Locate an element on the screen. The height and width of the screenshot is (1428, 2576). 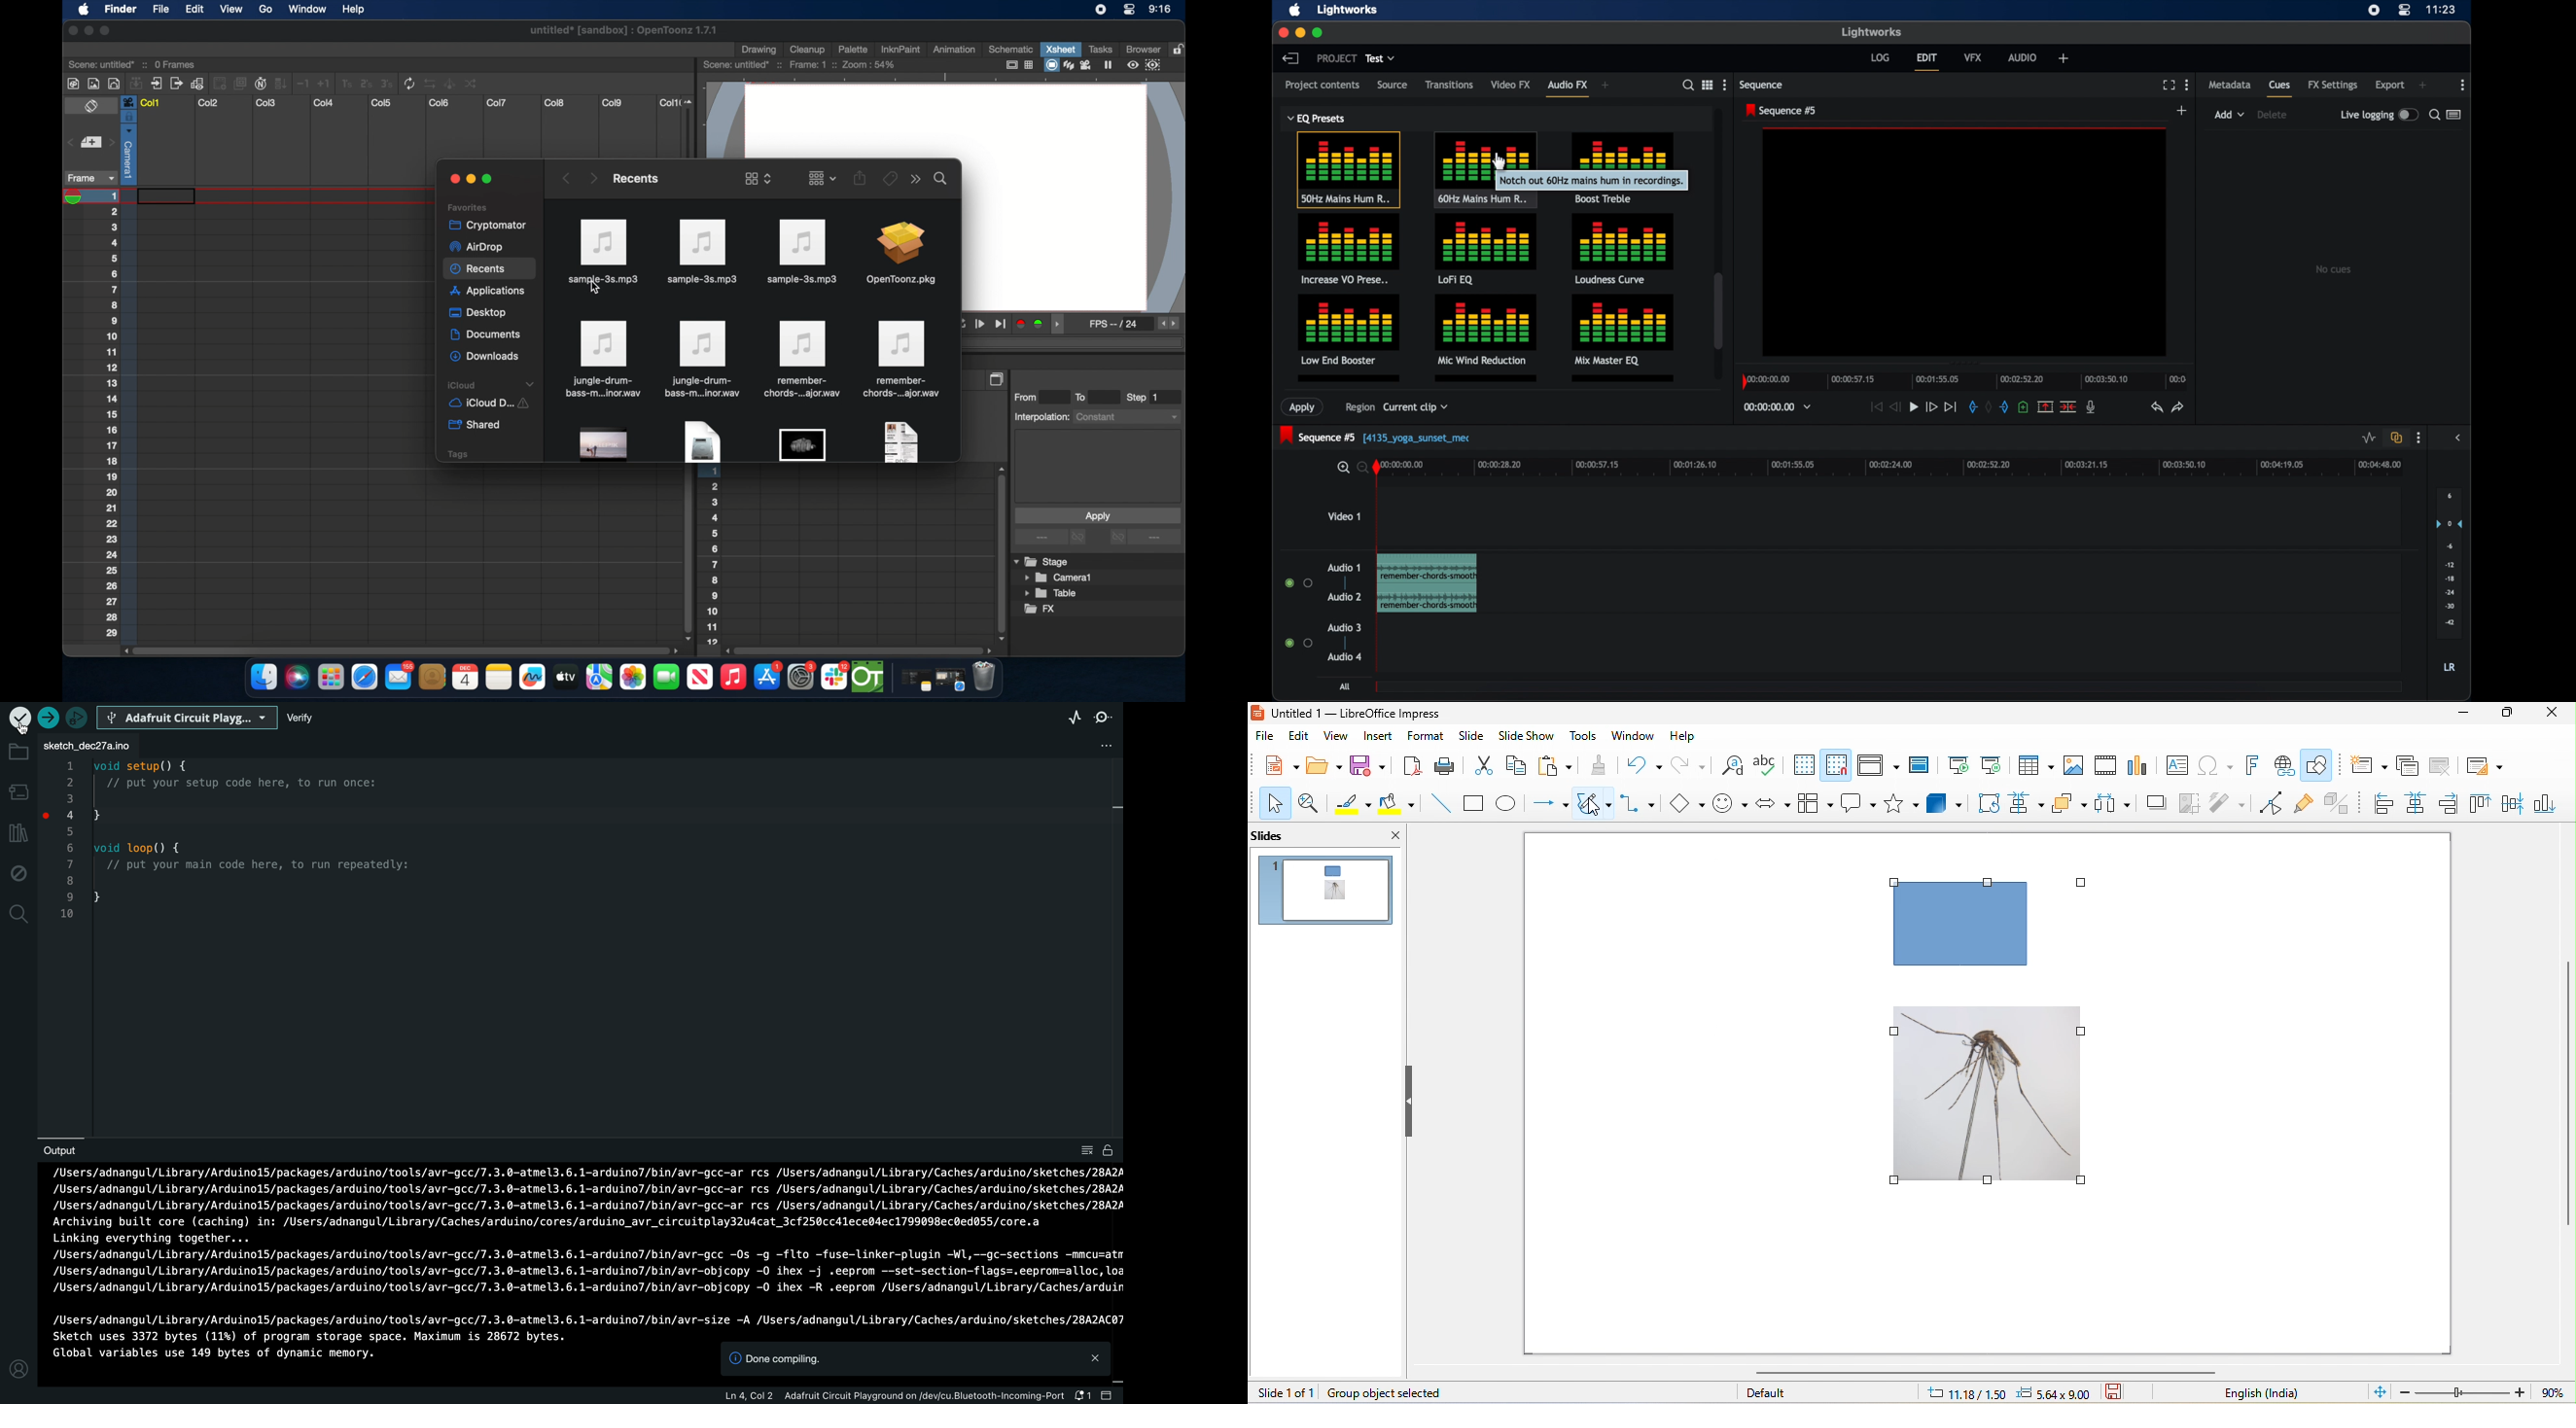
playhead is located at coordinates (77, 197).